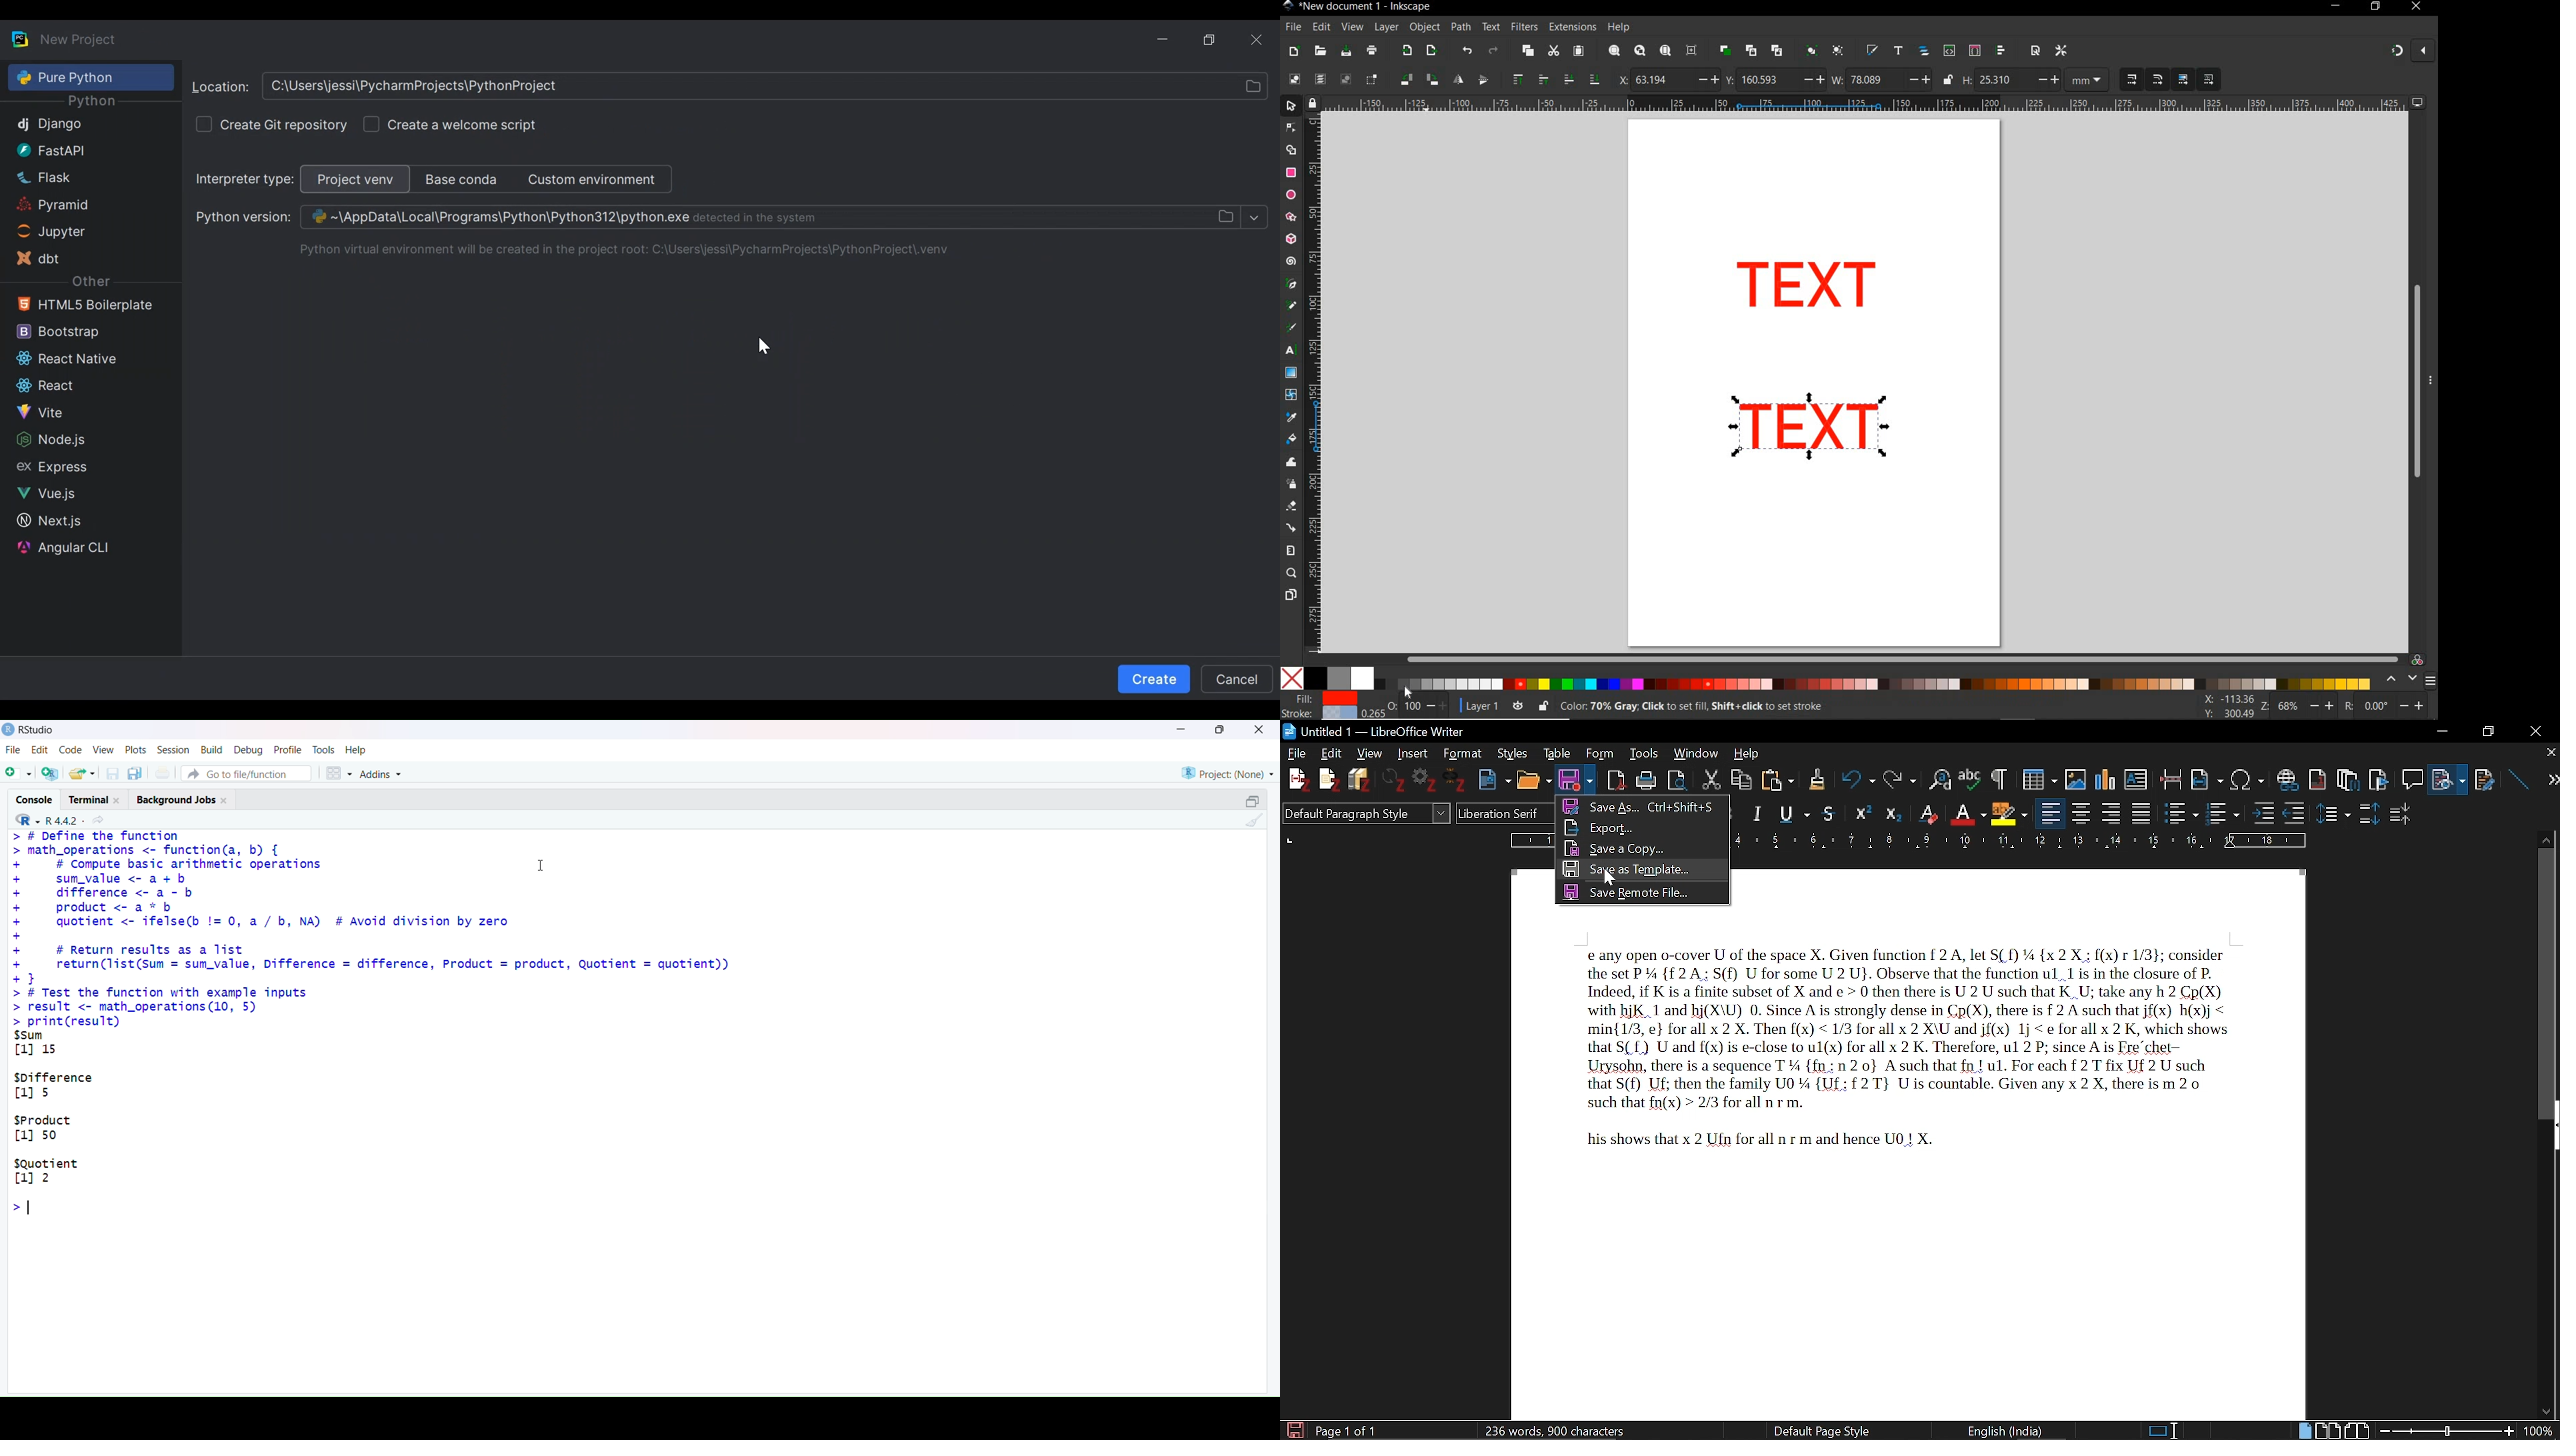 This screenshot has width=2576, height=1456. I want to click on Project (Note), so click(1227, 772).